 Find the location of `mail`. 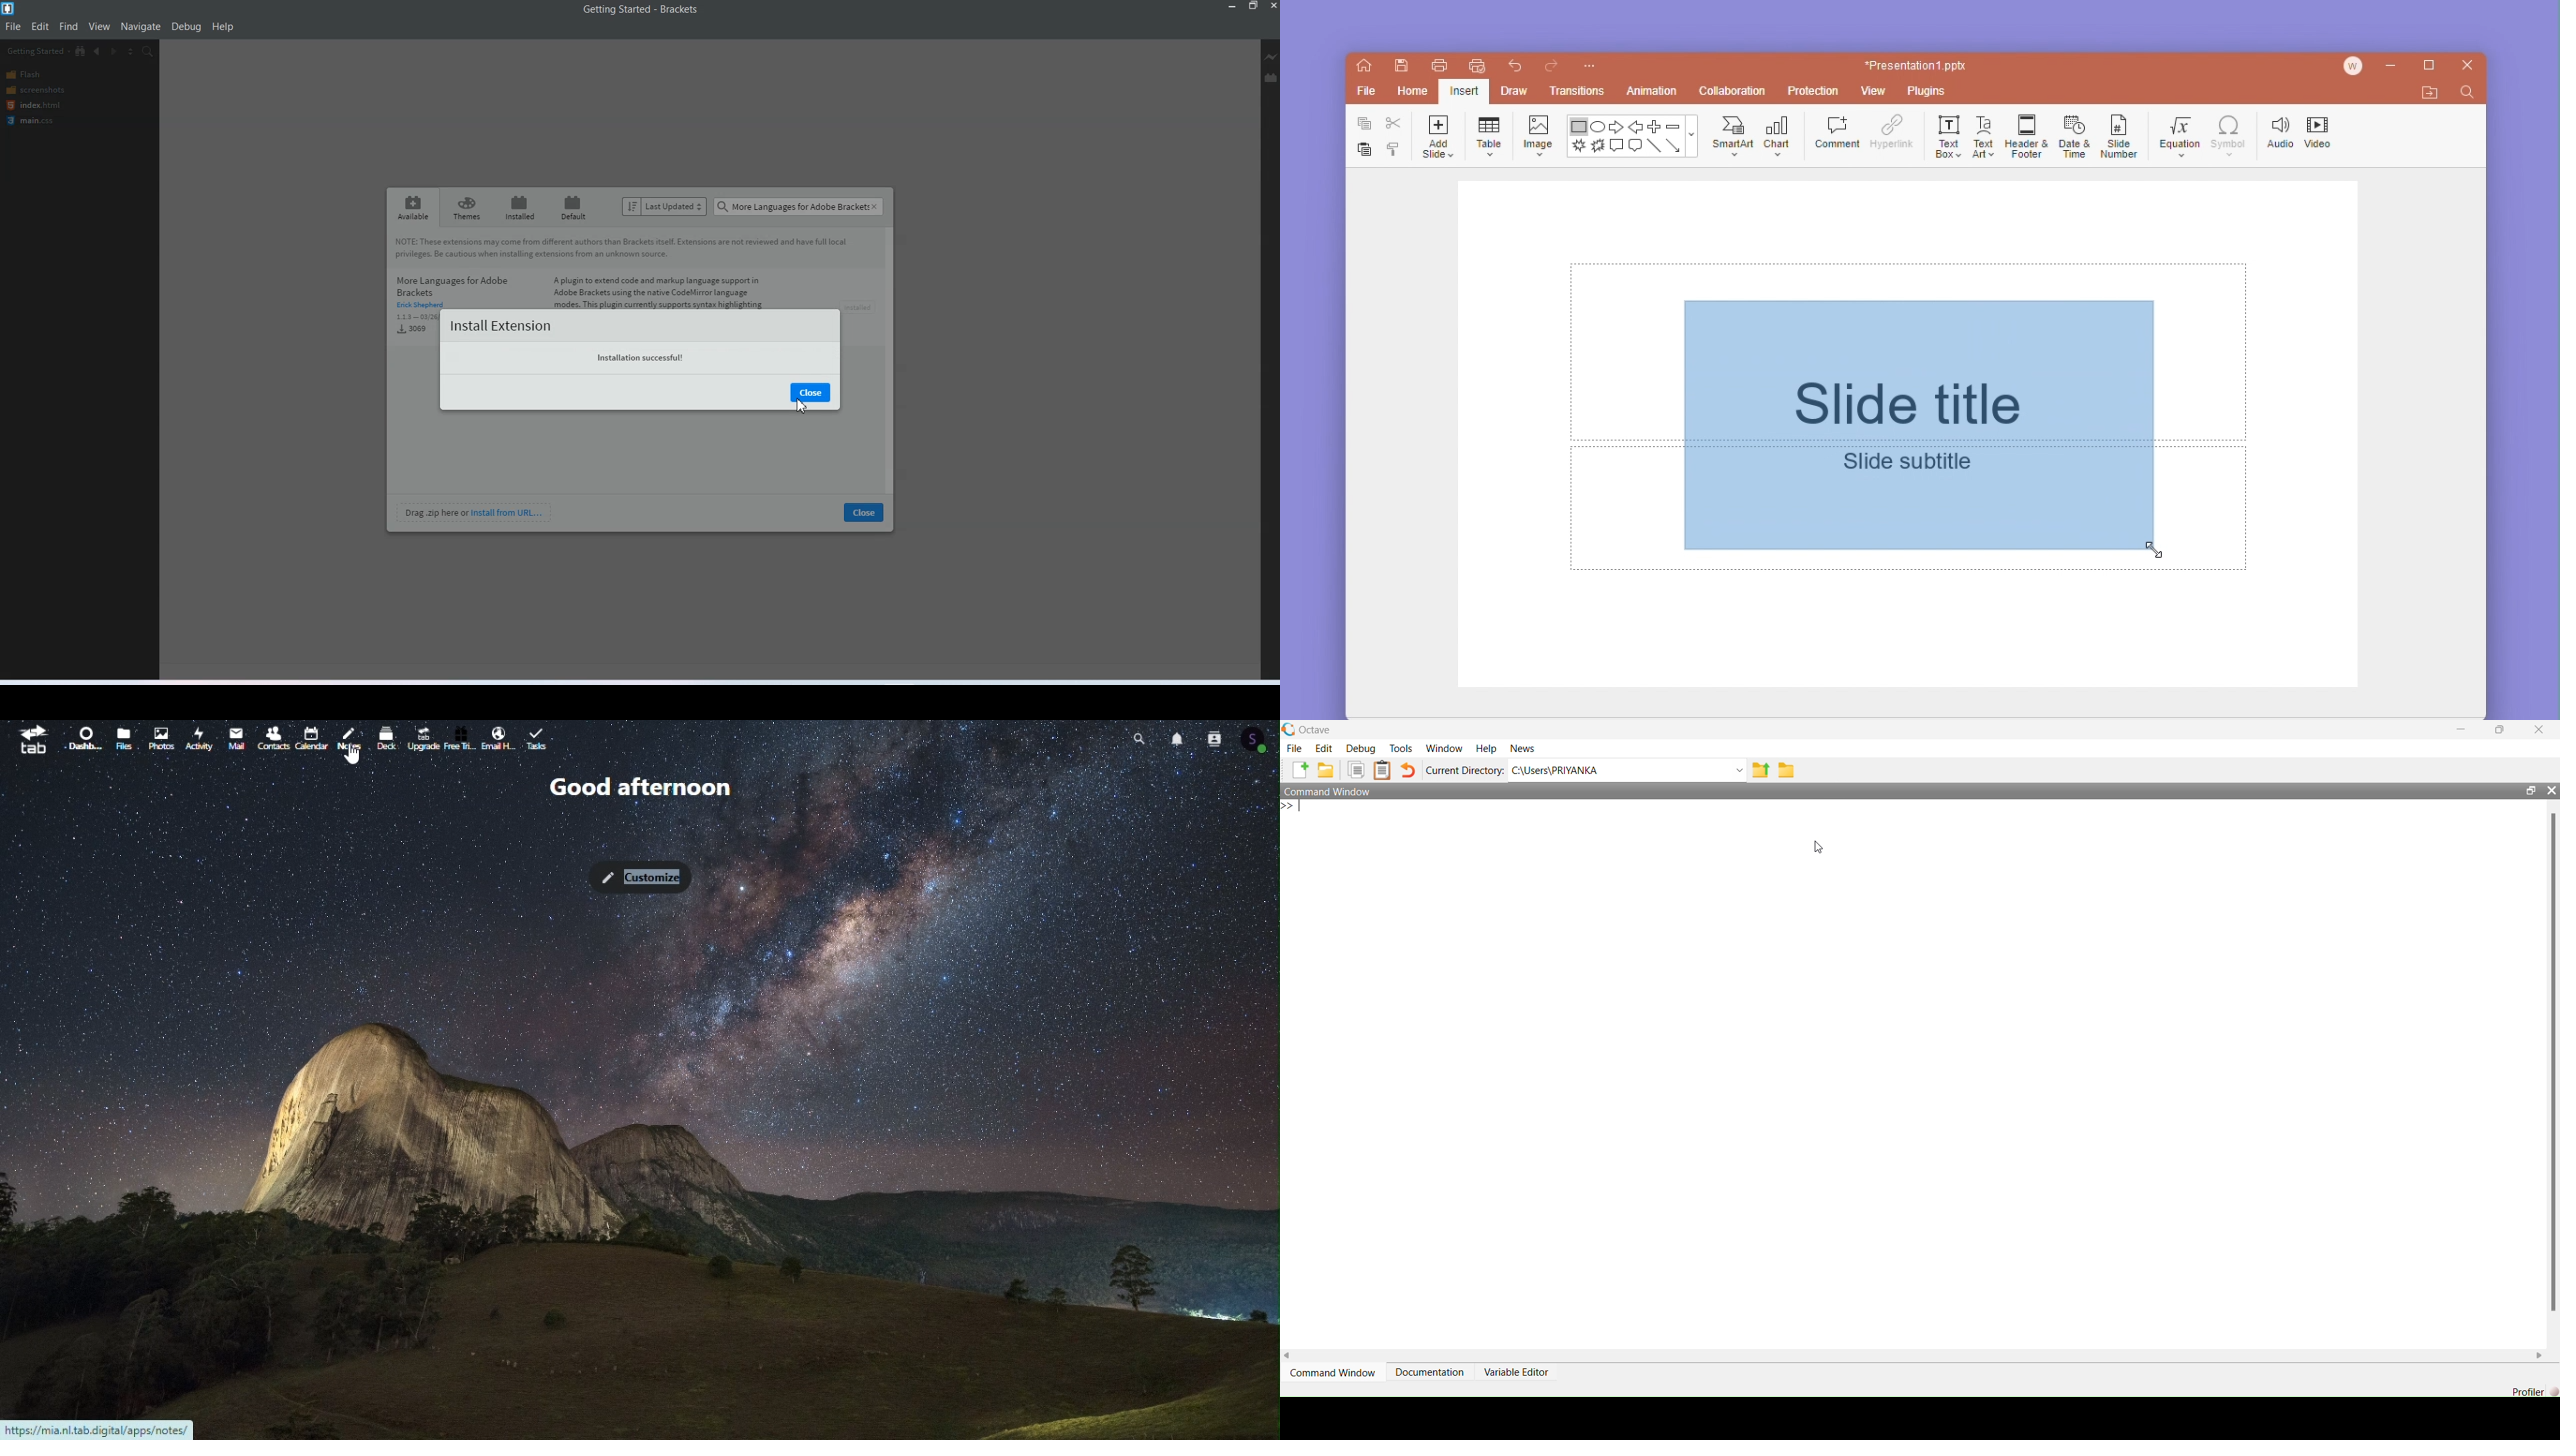

mail is located at coordinates (236, 735).